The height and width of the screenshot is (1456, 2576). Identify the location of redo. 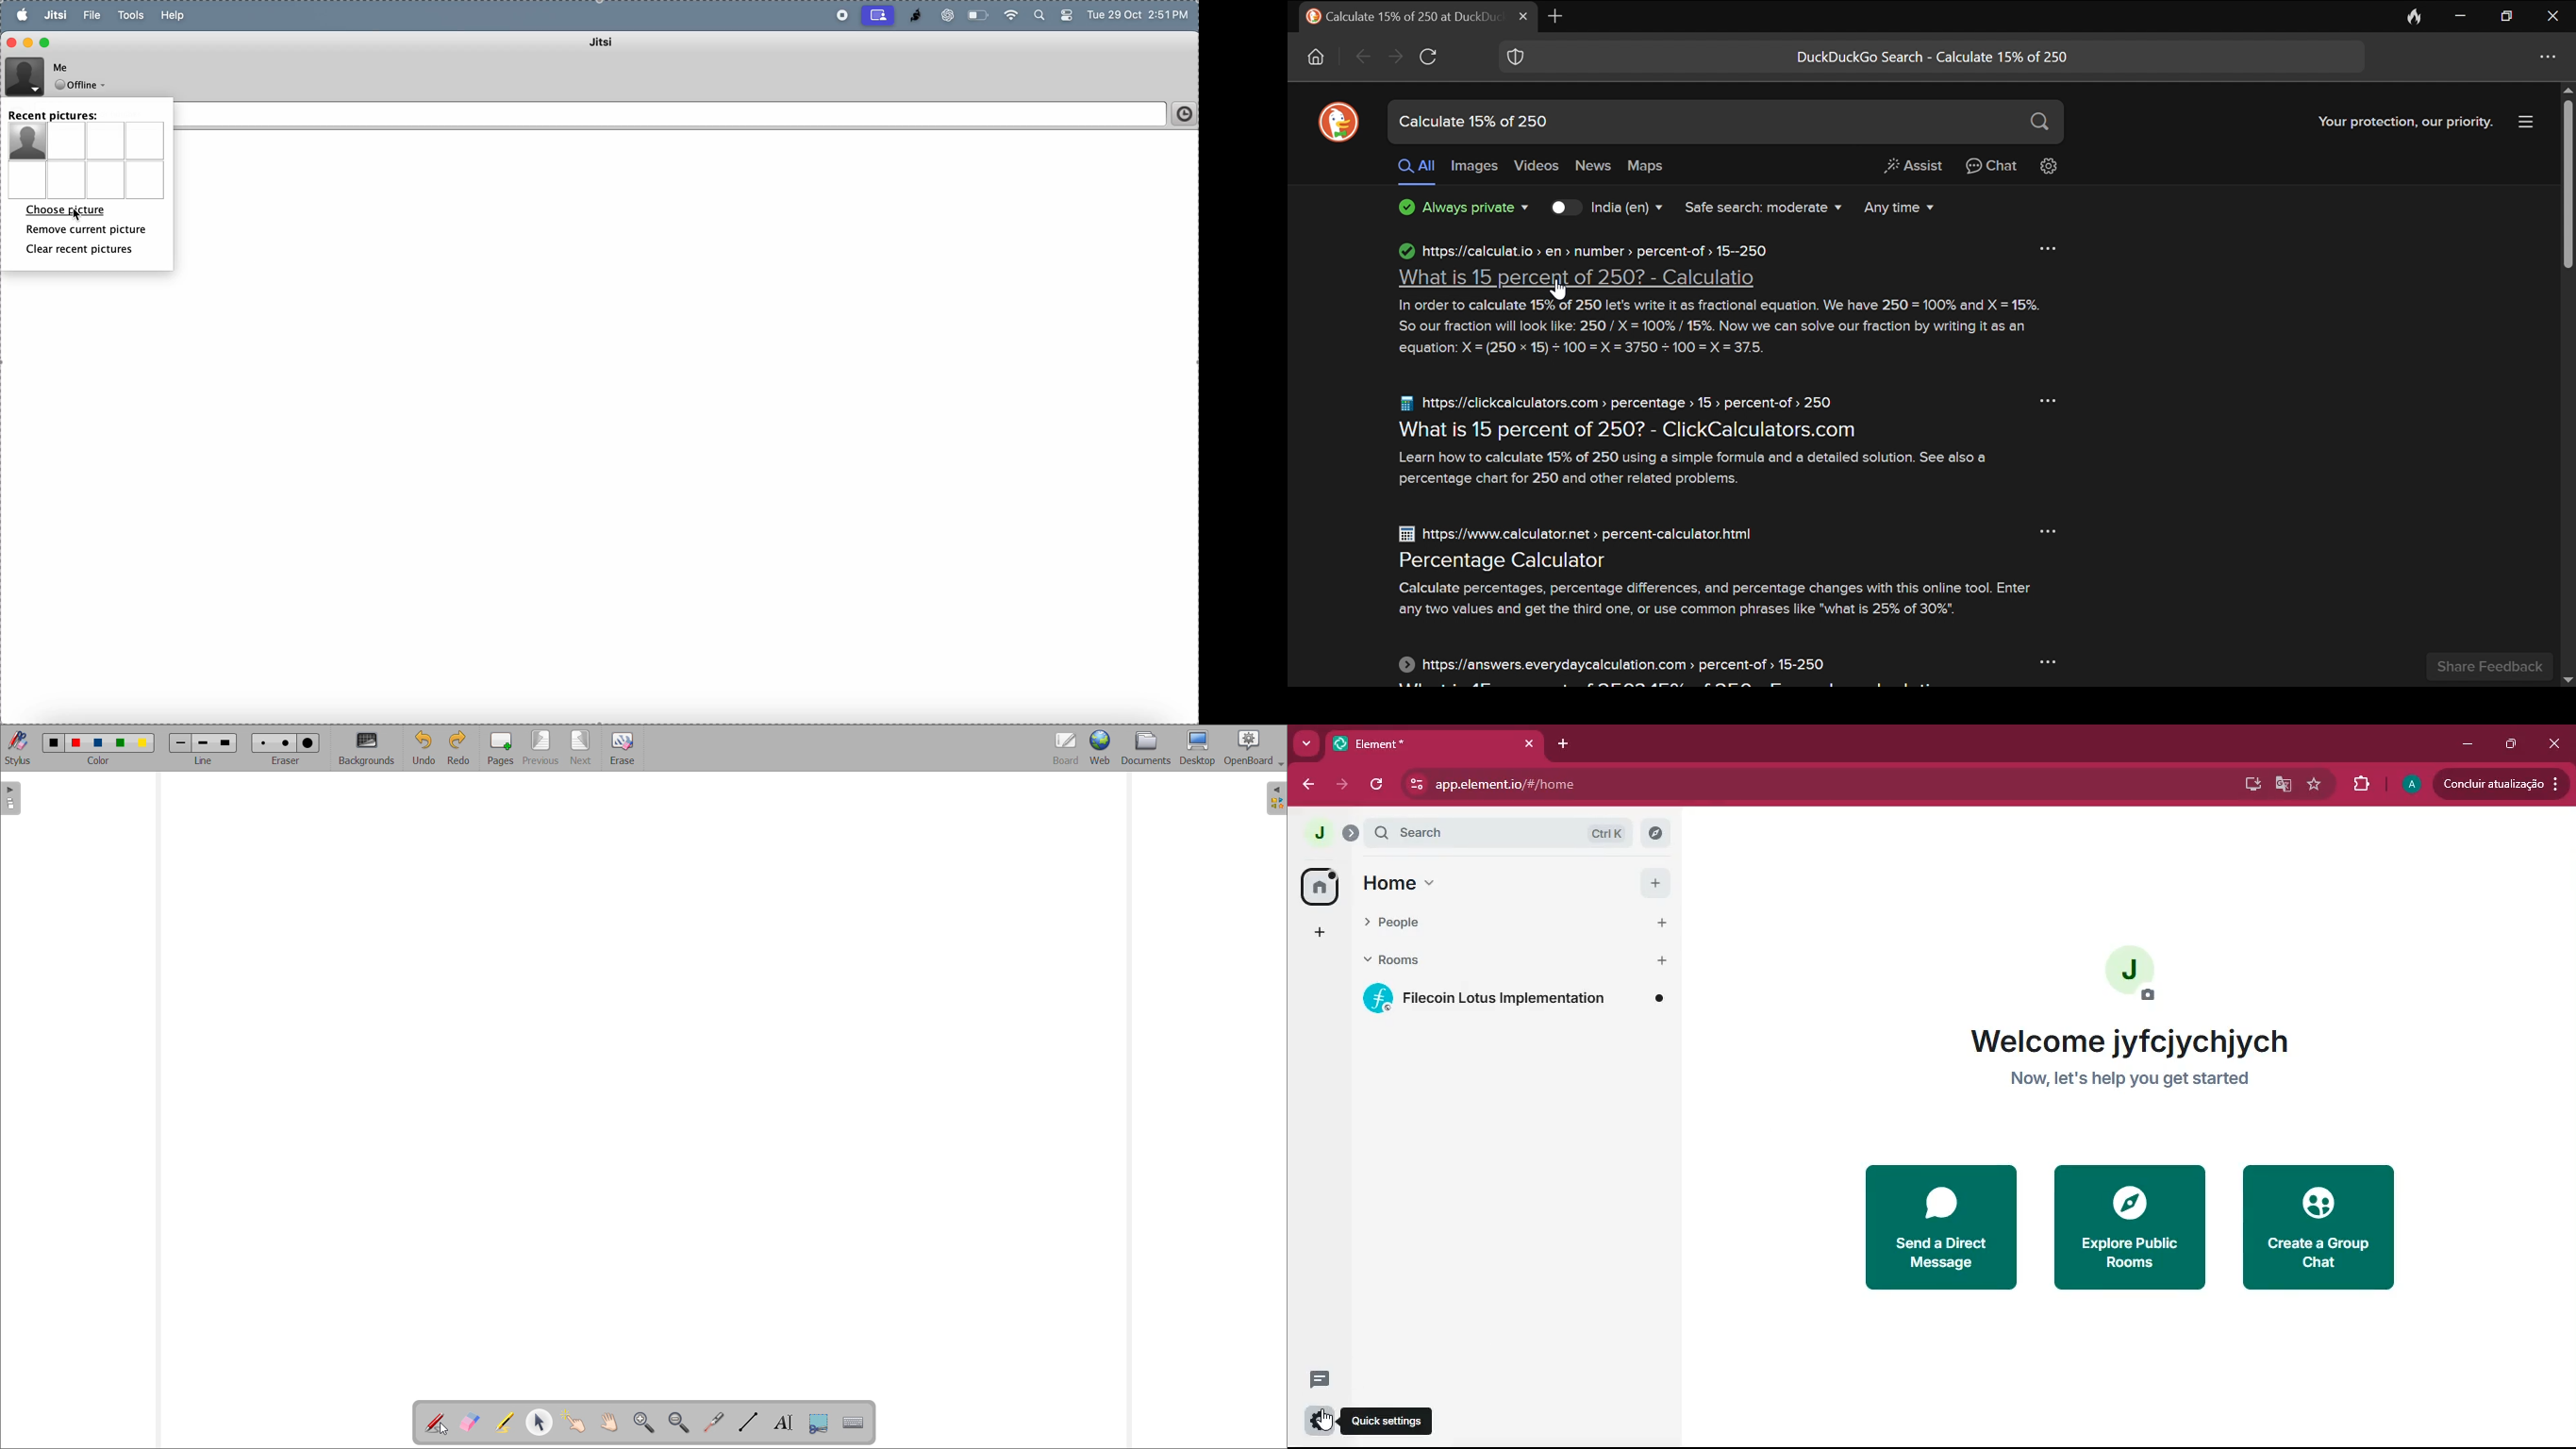
(459, 747).